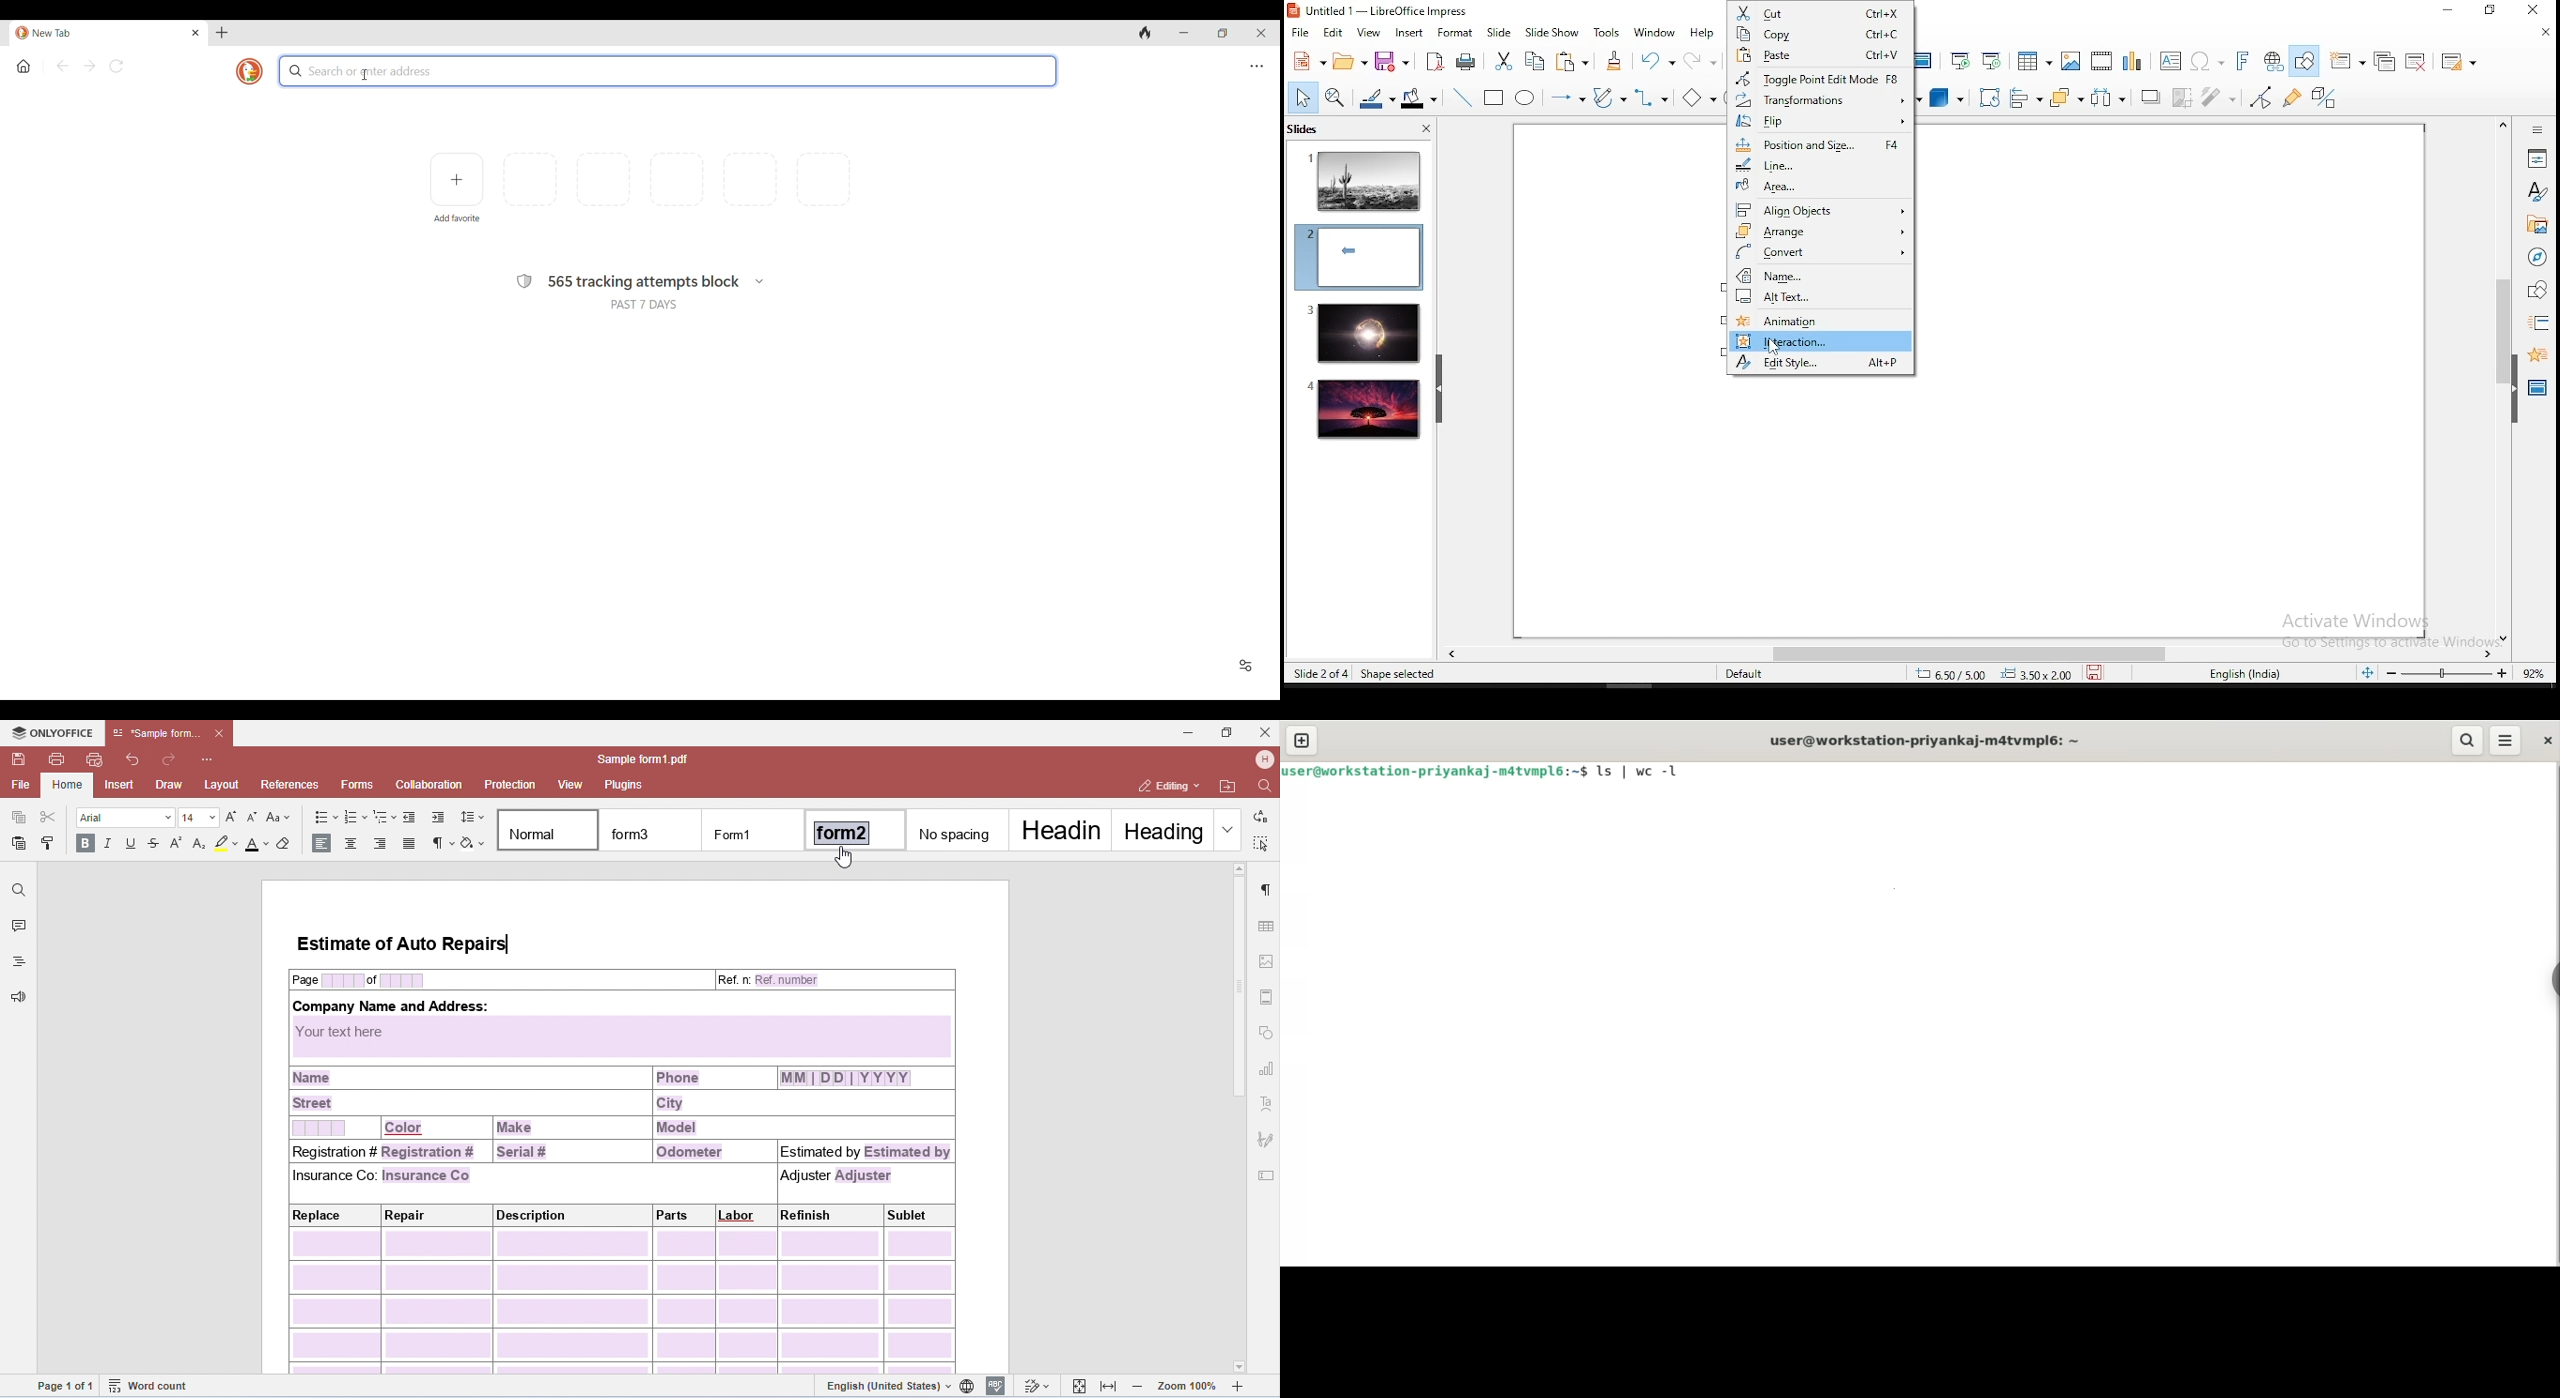 Image resolution: width=2576 pixels, height=1400 pixels. What do you see at coordinates (1500, 33) in the screenshot?
I see `slide` at bounding box center [1500, 33].